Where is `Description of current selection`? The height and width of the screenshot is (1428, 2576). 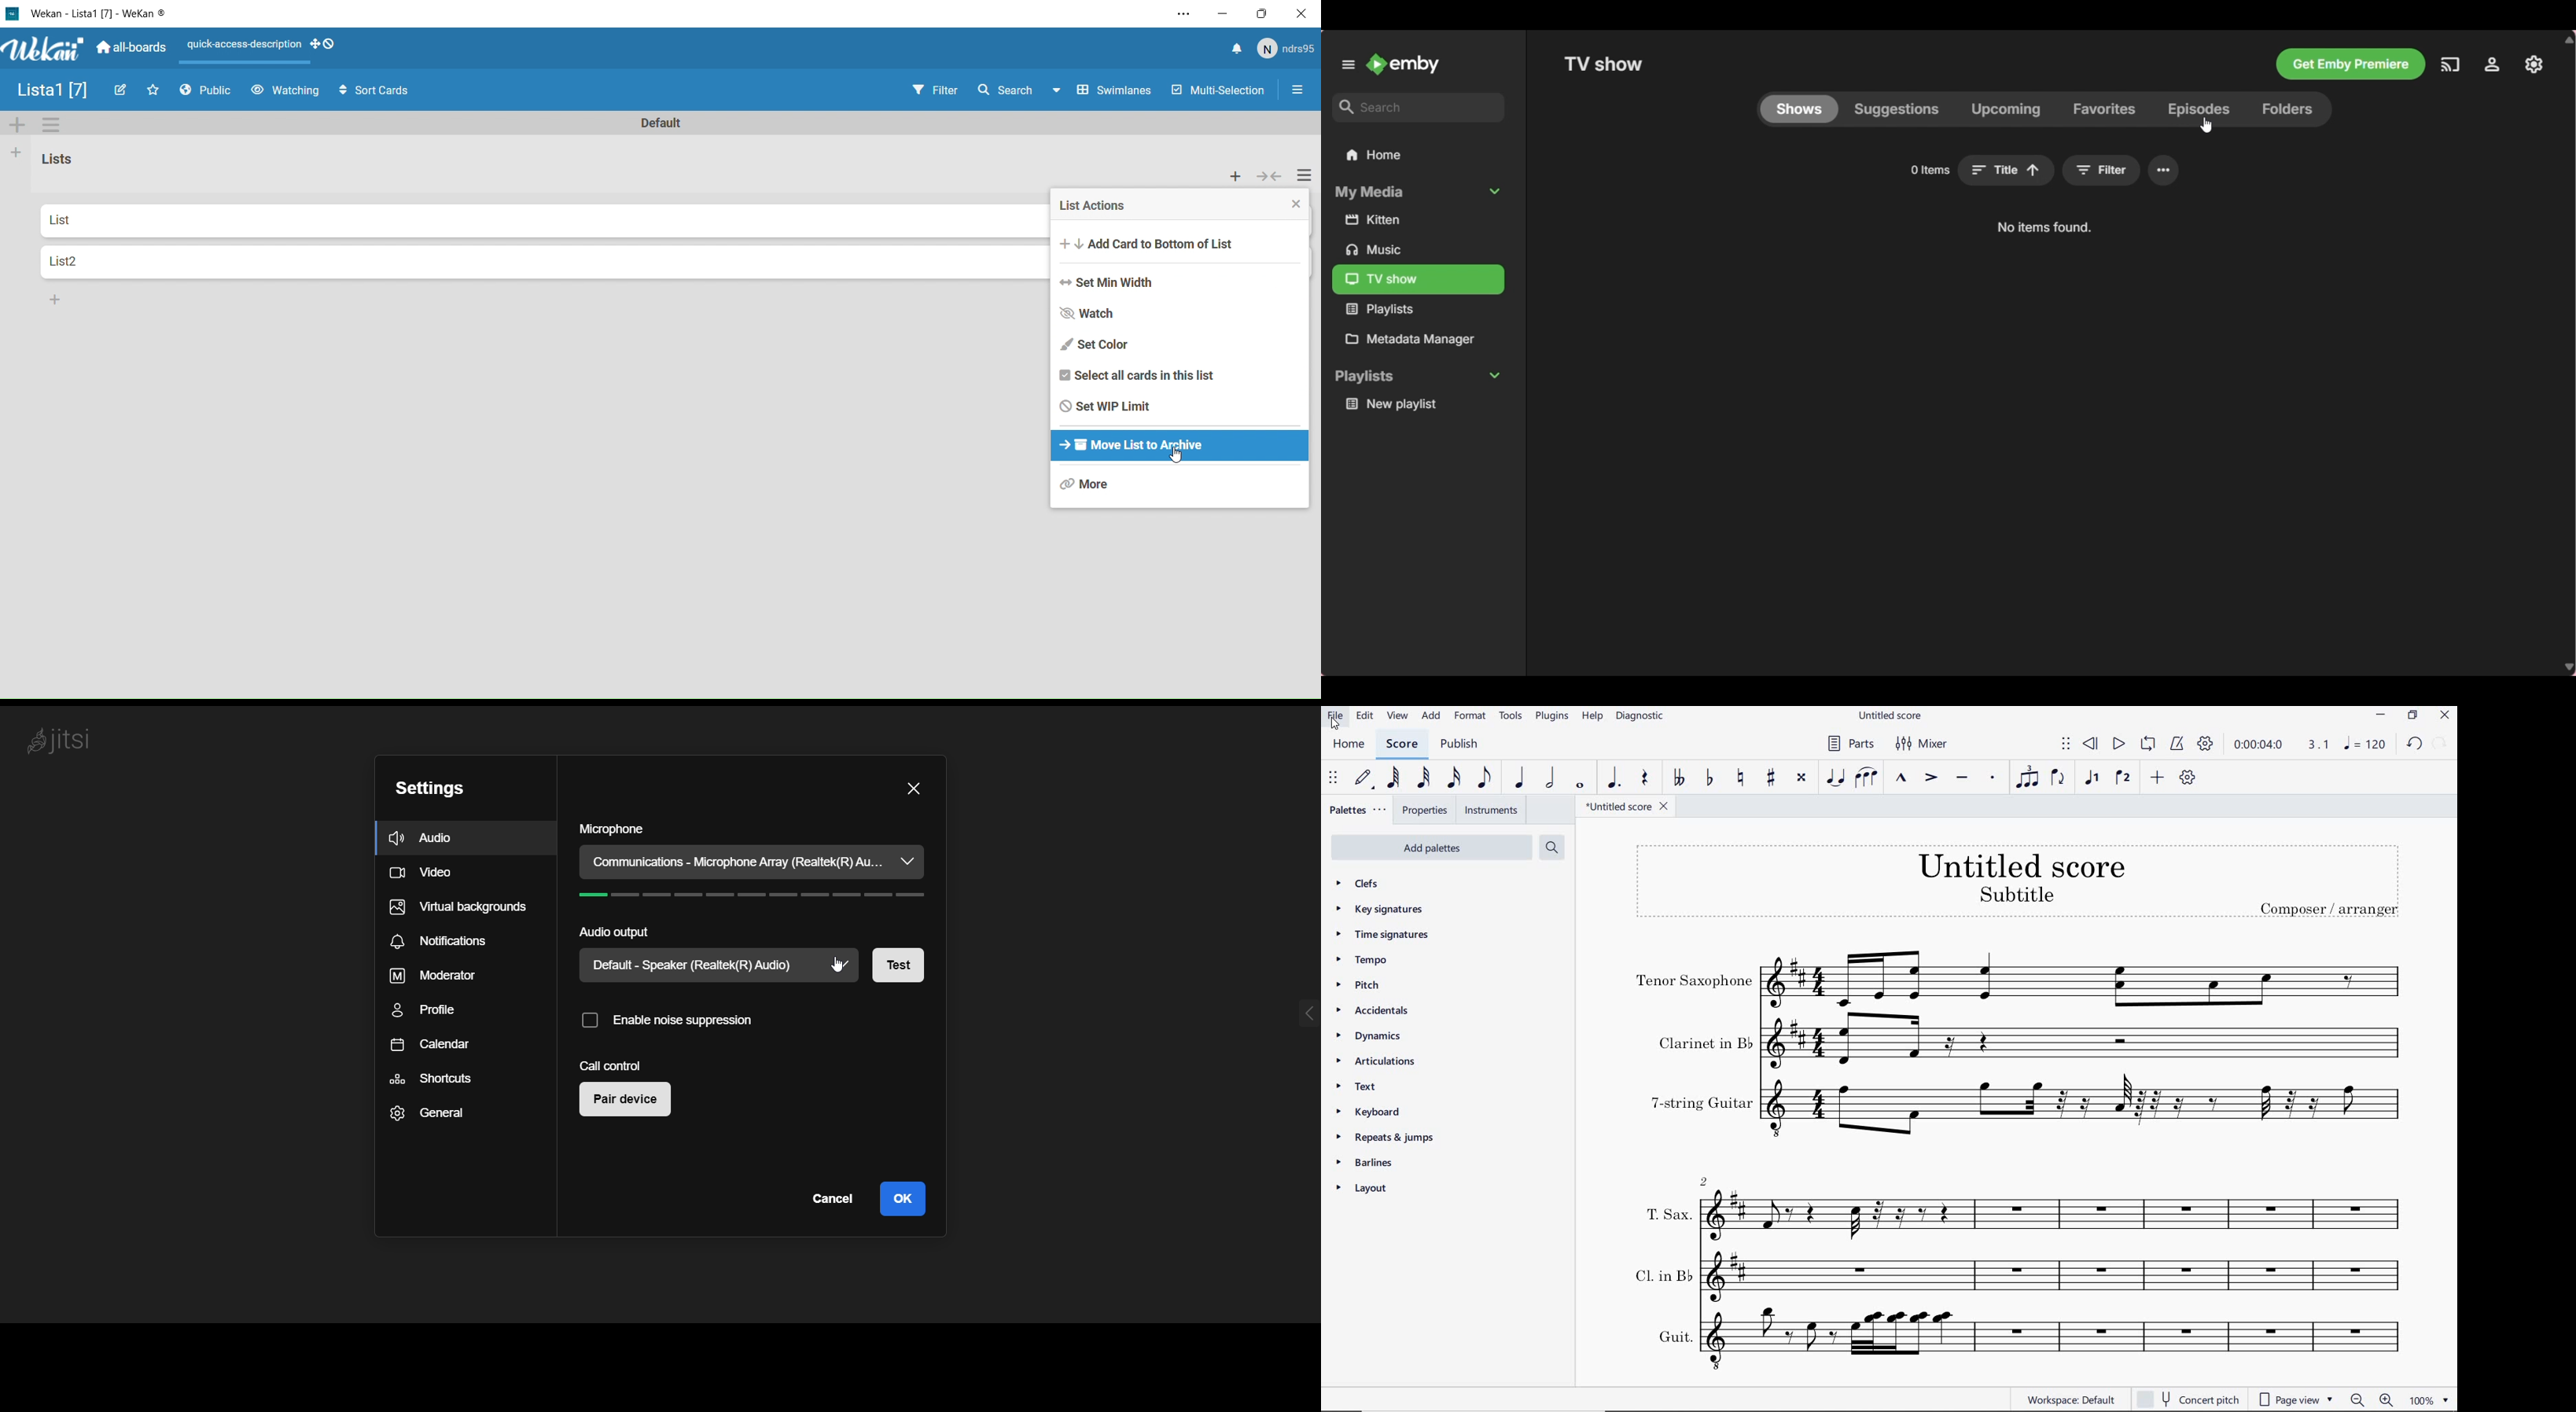 Description of current selection is located at coordinates (2042, 227).